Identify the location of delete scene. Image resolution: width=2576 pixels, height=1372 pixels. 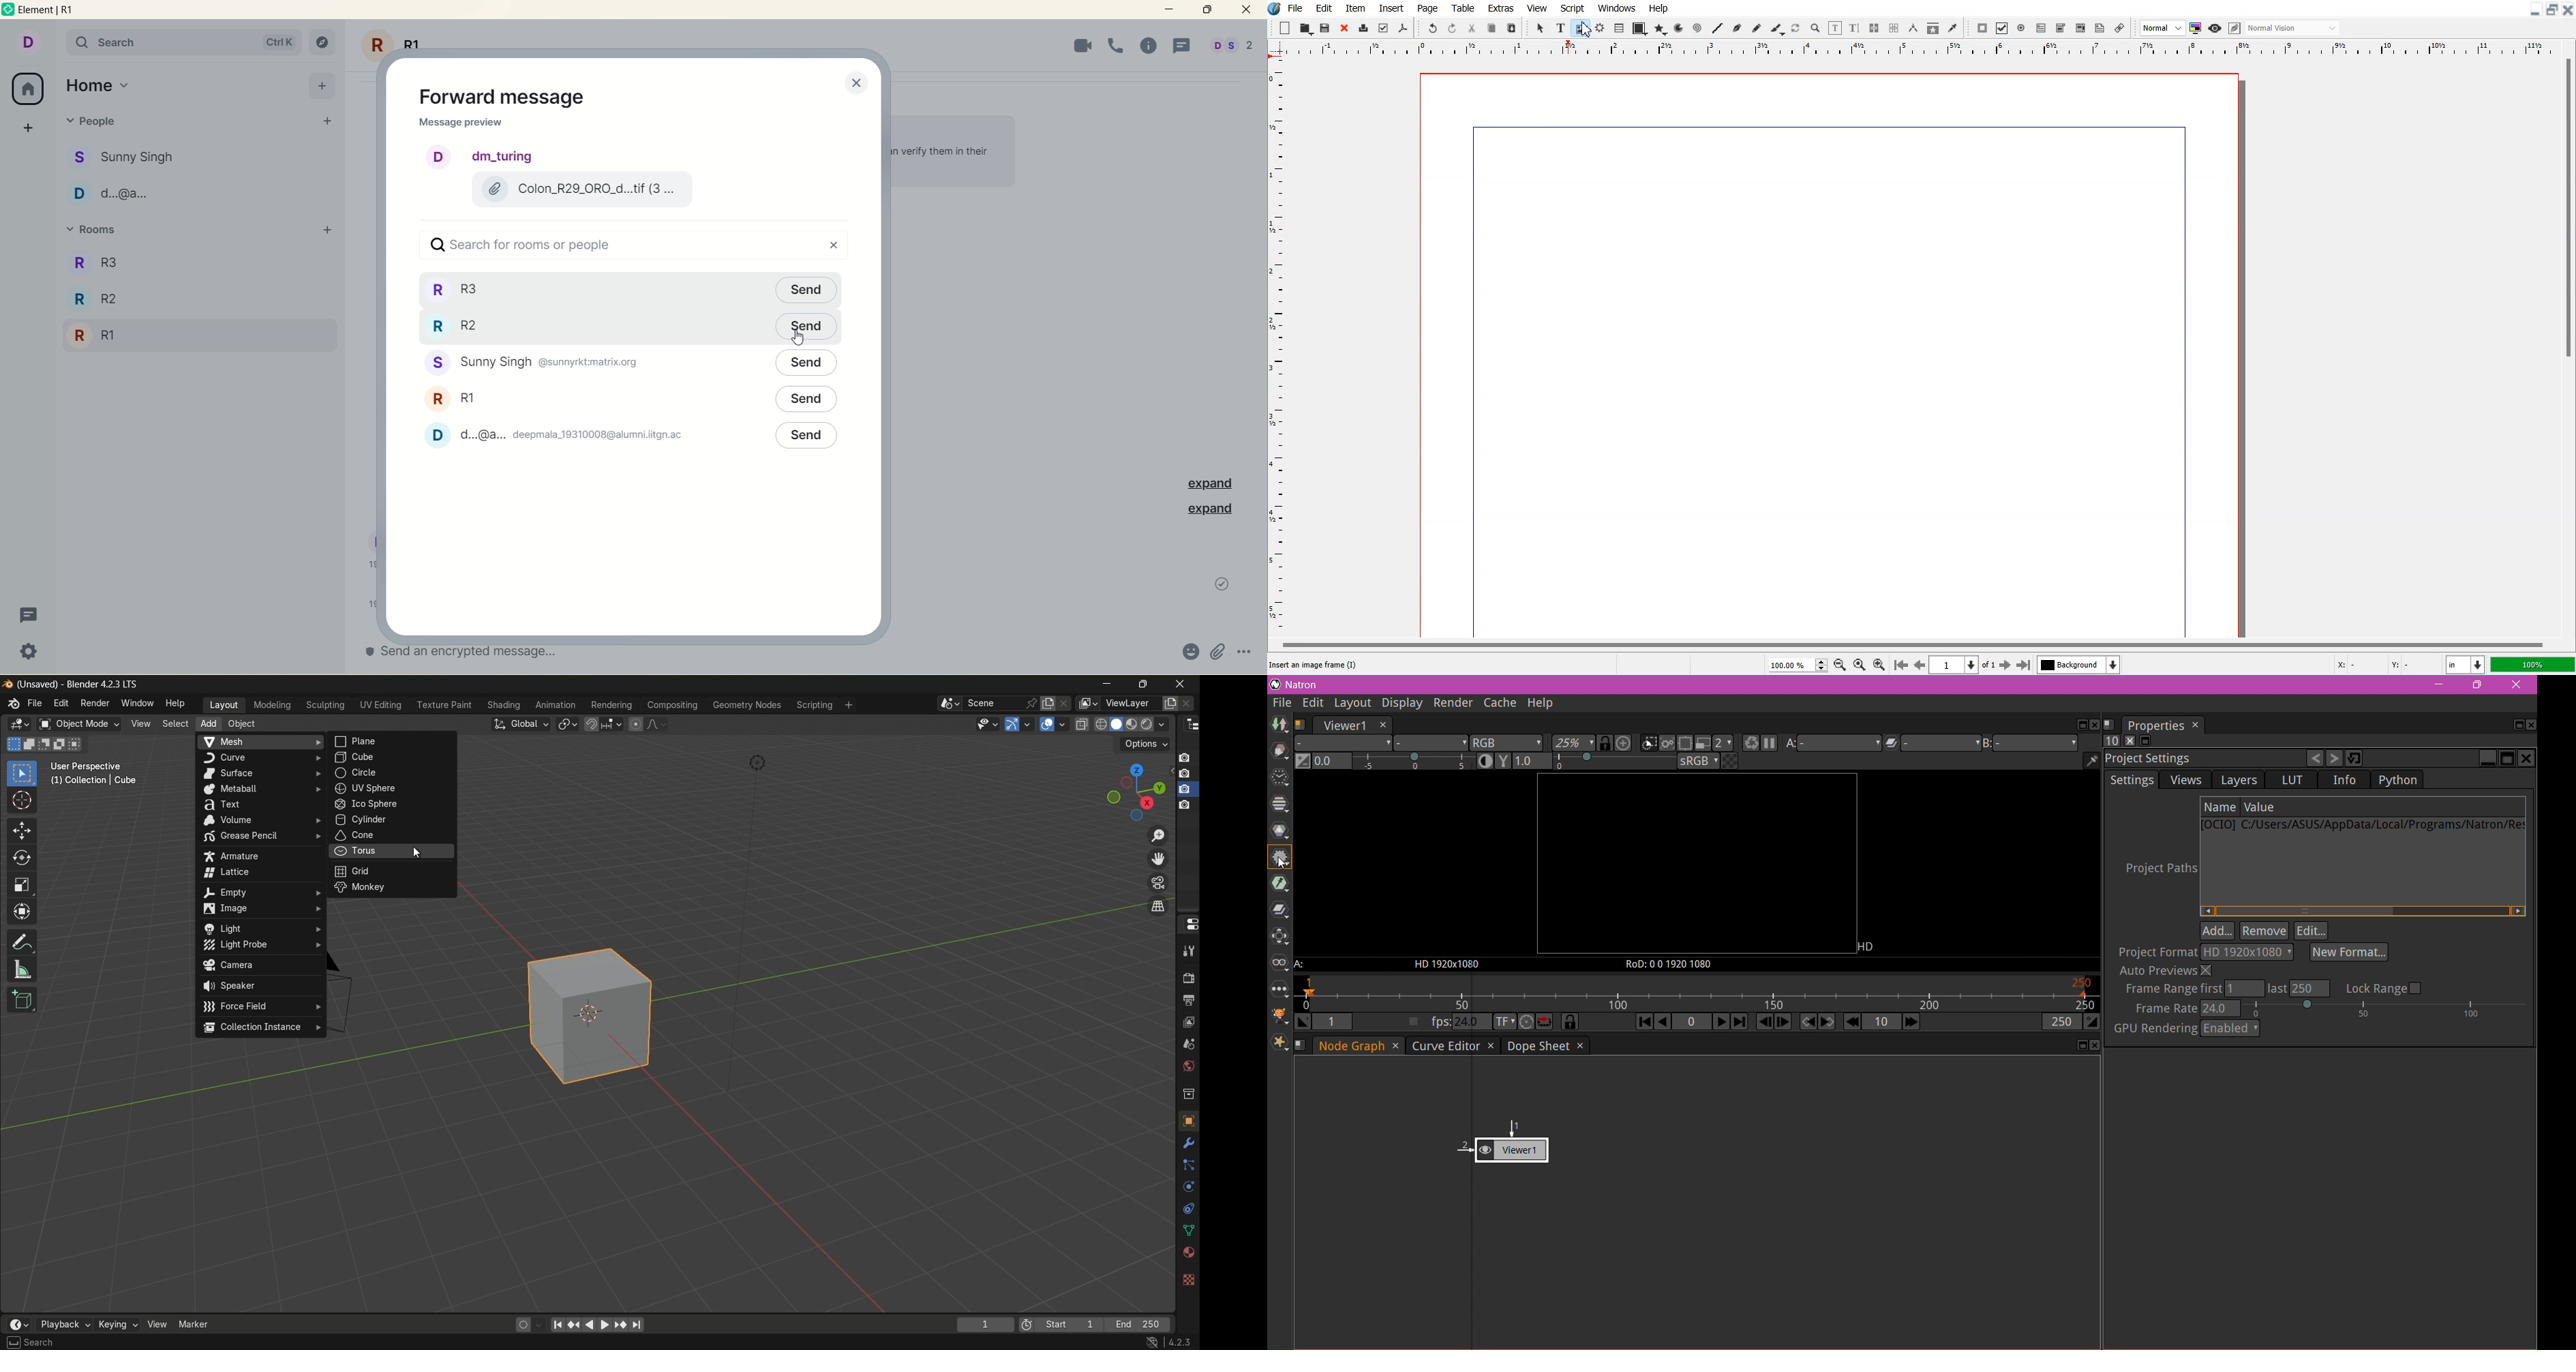
(1065, 703).